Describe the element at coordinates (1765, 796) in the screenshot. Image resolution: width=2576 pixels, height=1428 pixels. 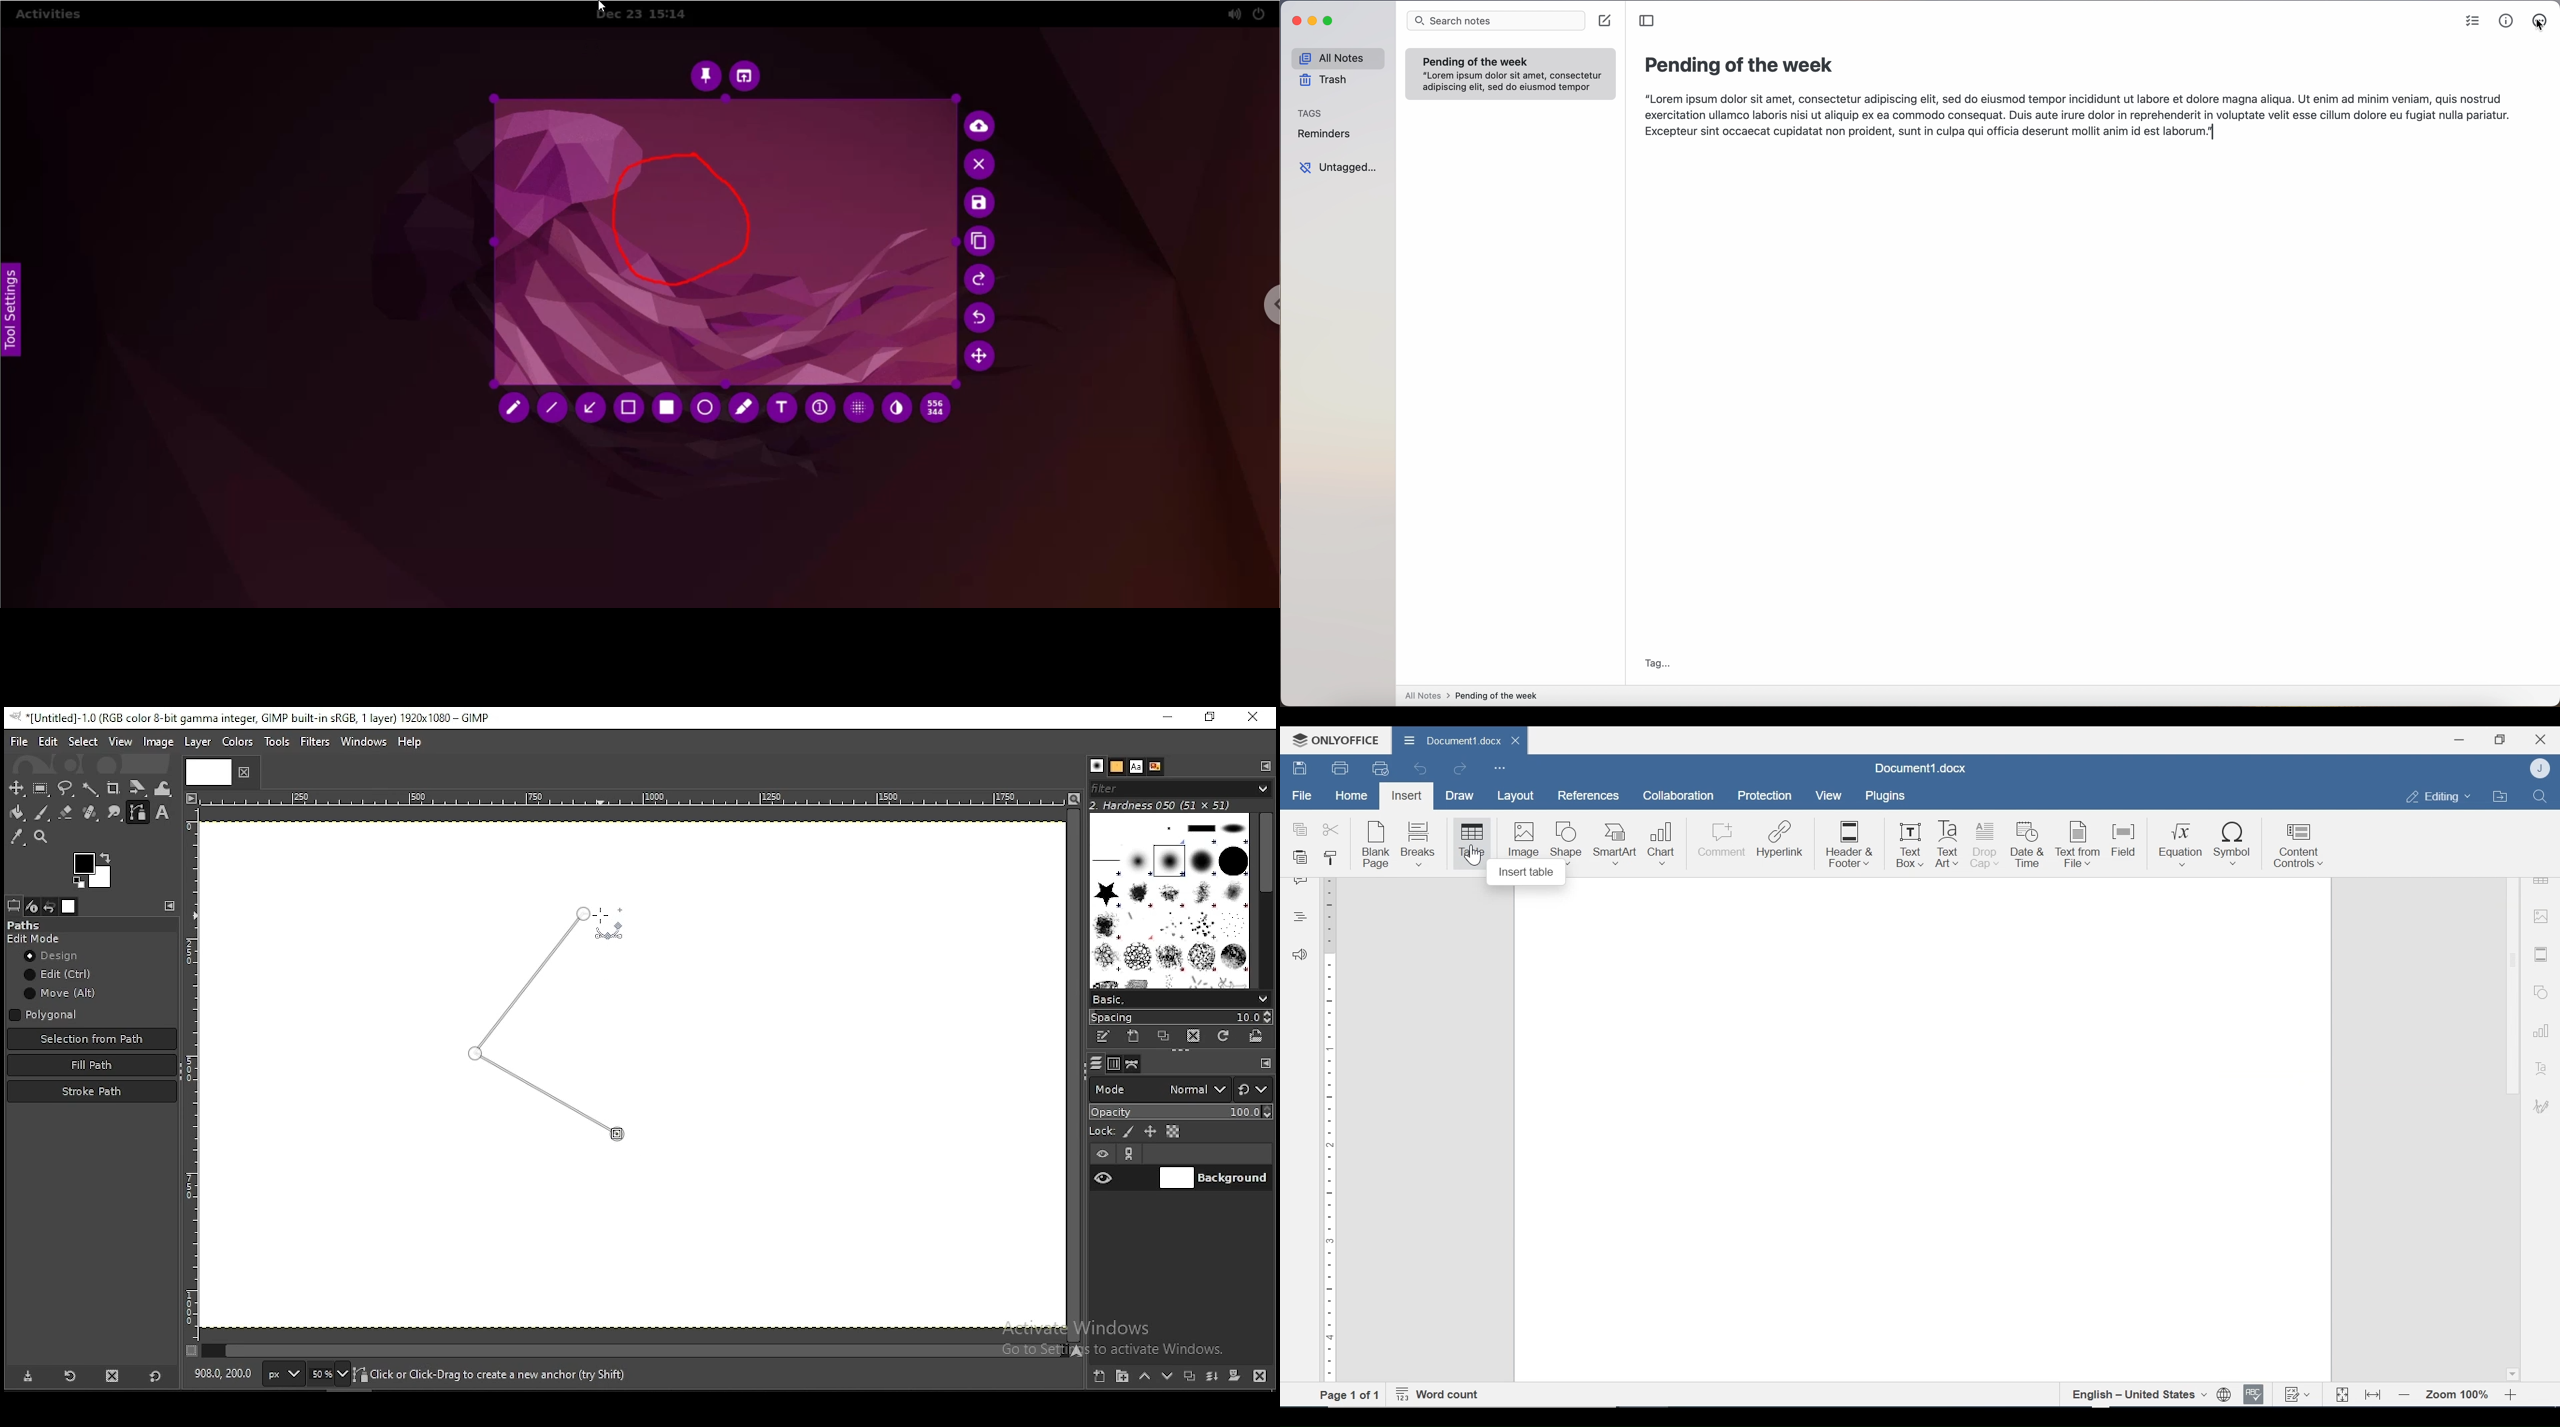
I see `Protection` at that location.